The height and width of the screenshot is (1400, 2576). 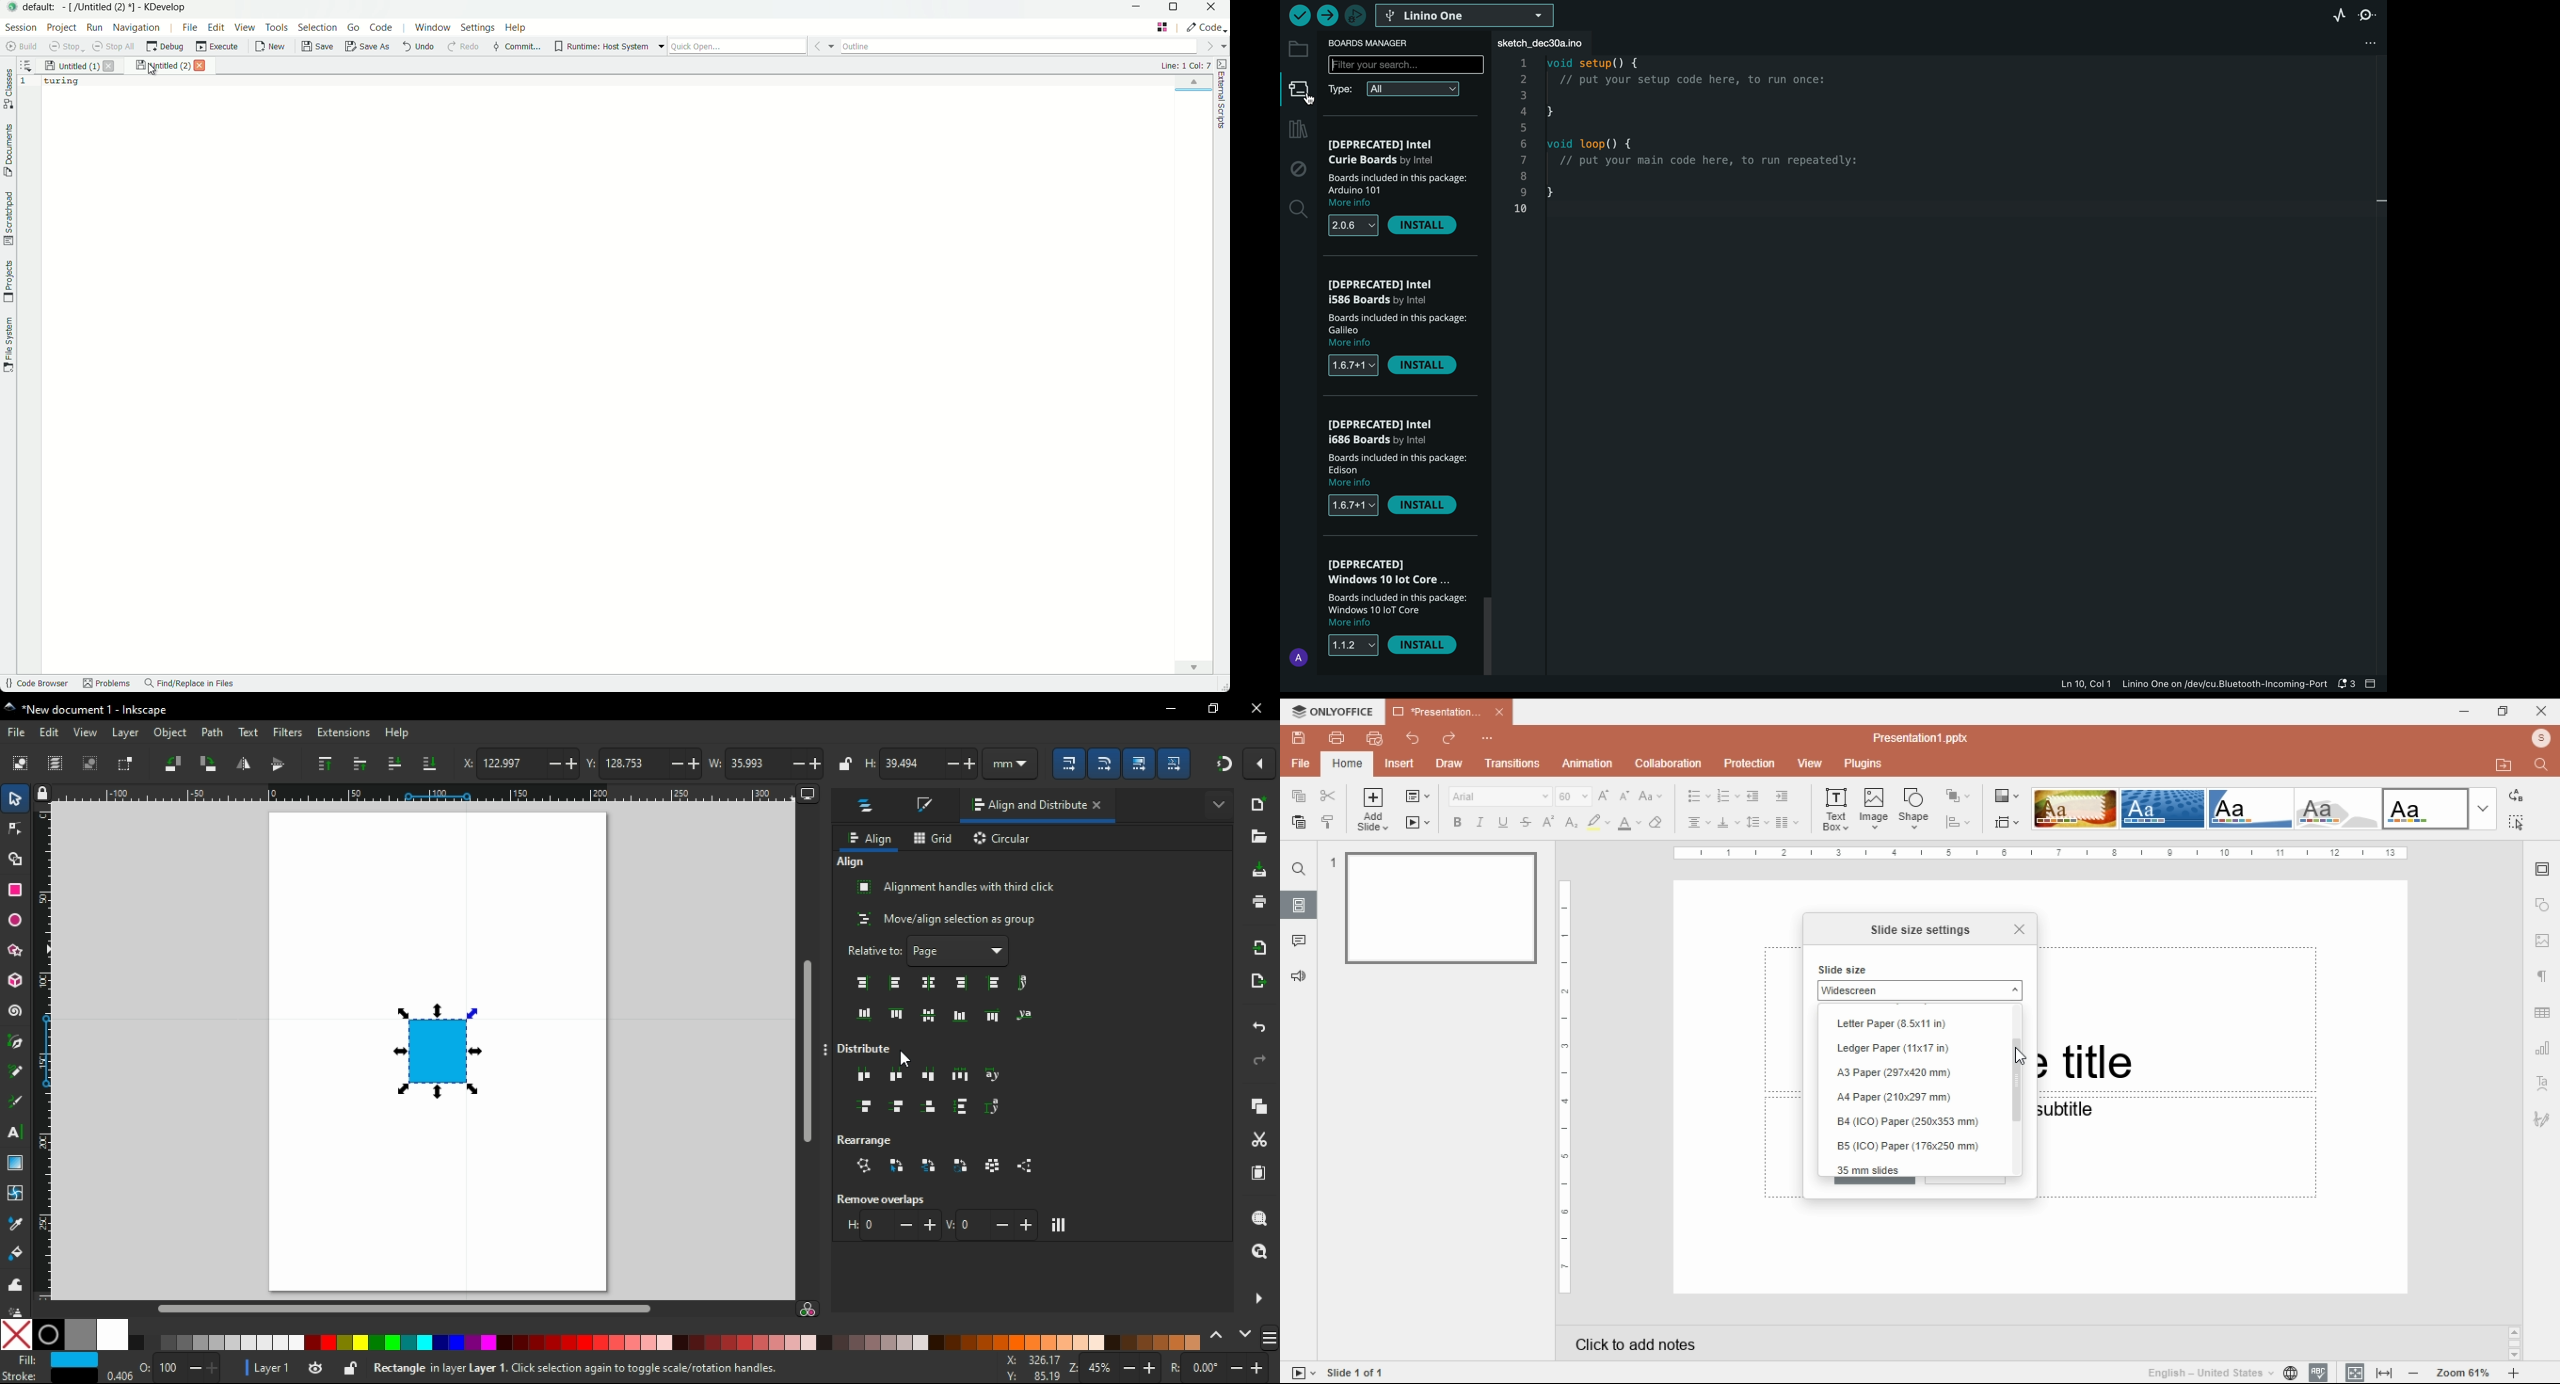 What do you see at coordinates (1023, 1014) in the screenshot?
I see `align text anchors vertically` at bounding box center [1023, 1014].